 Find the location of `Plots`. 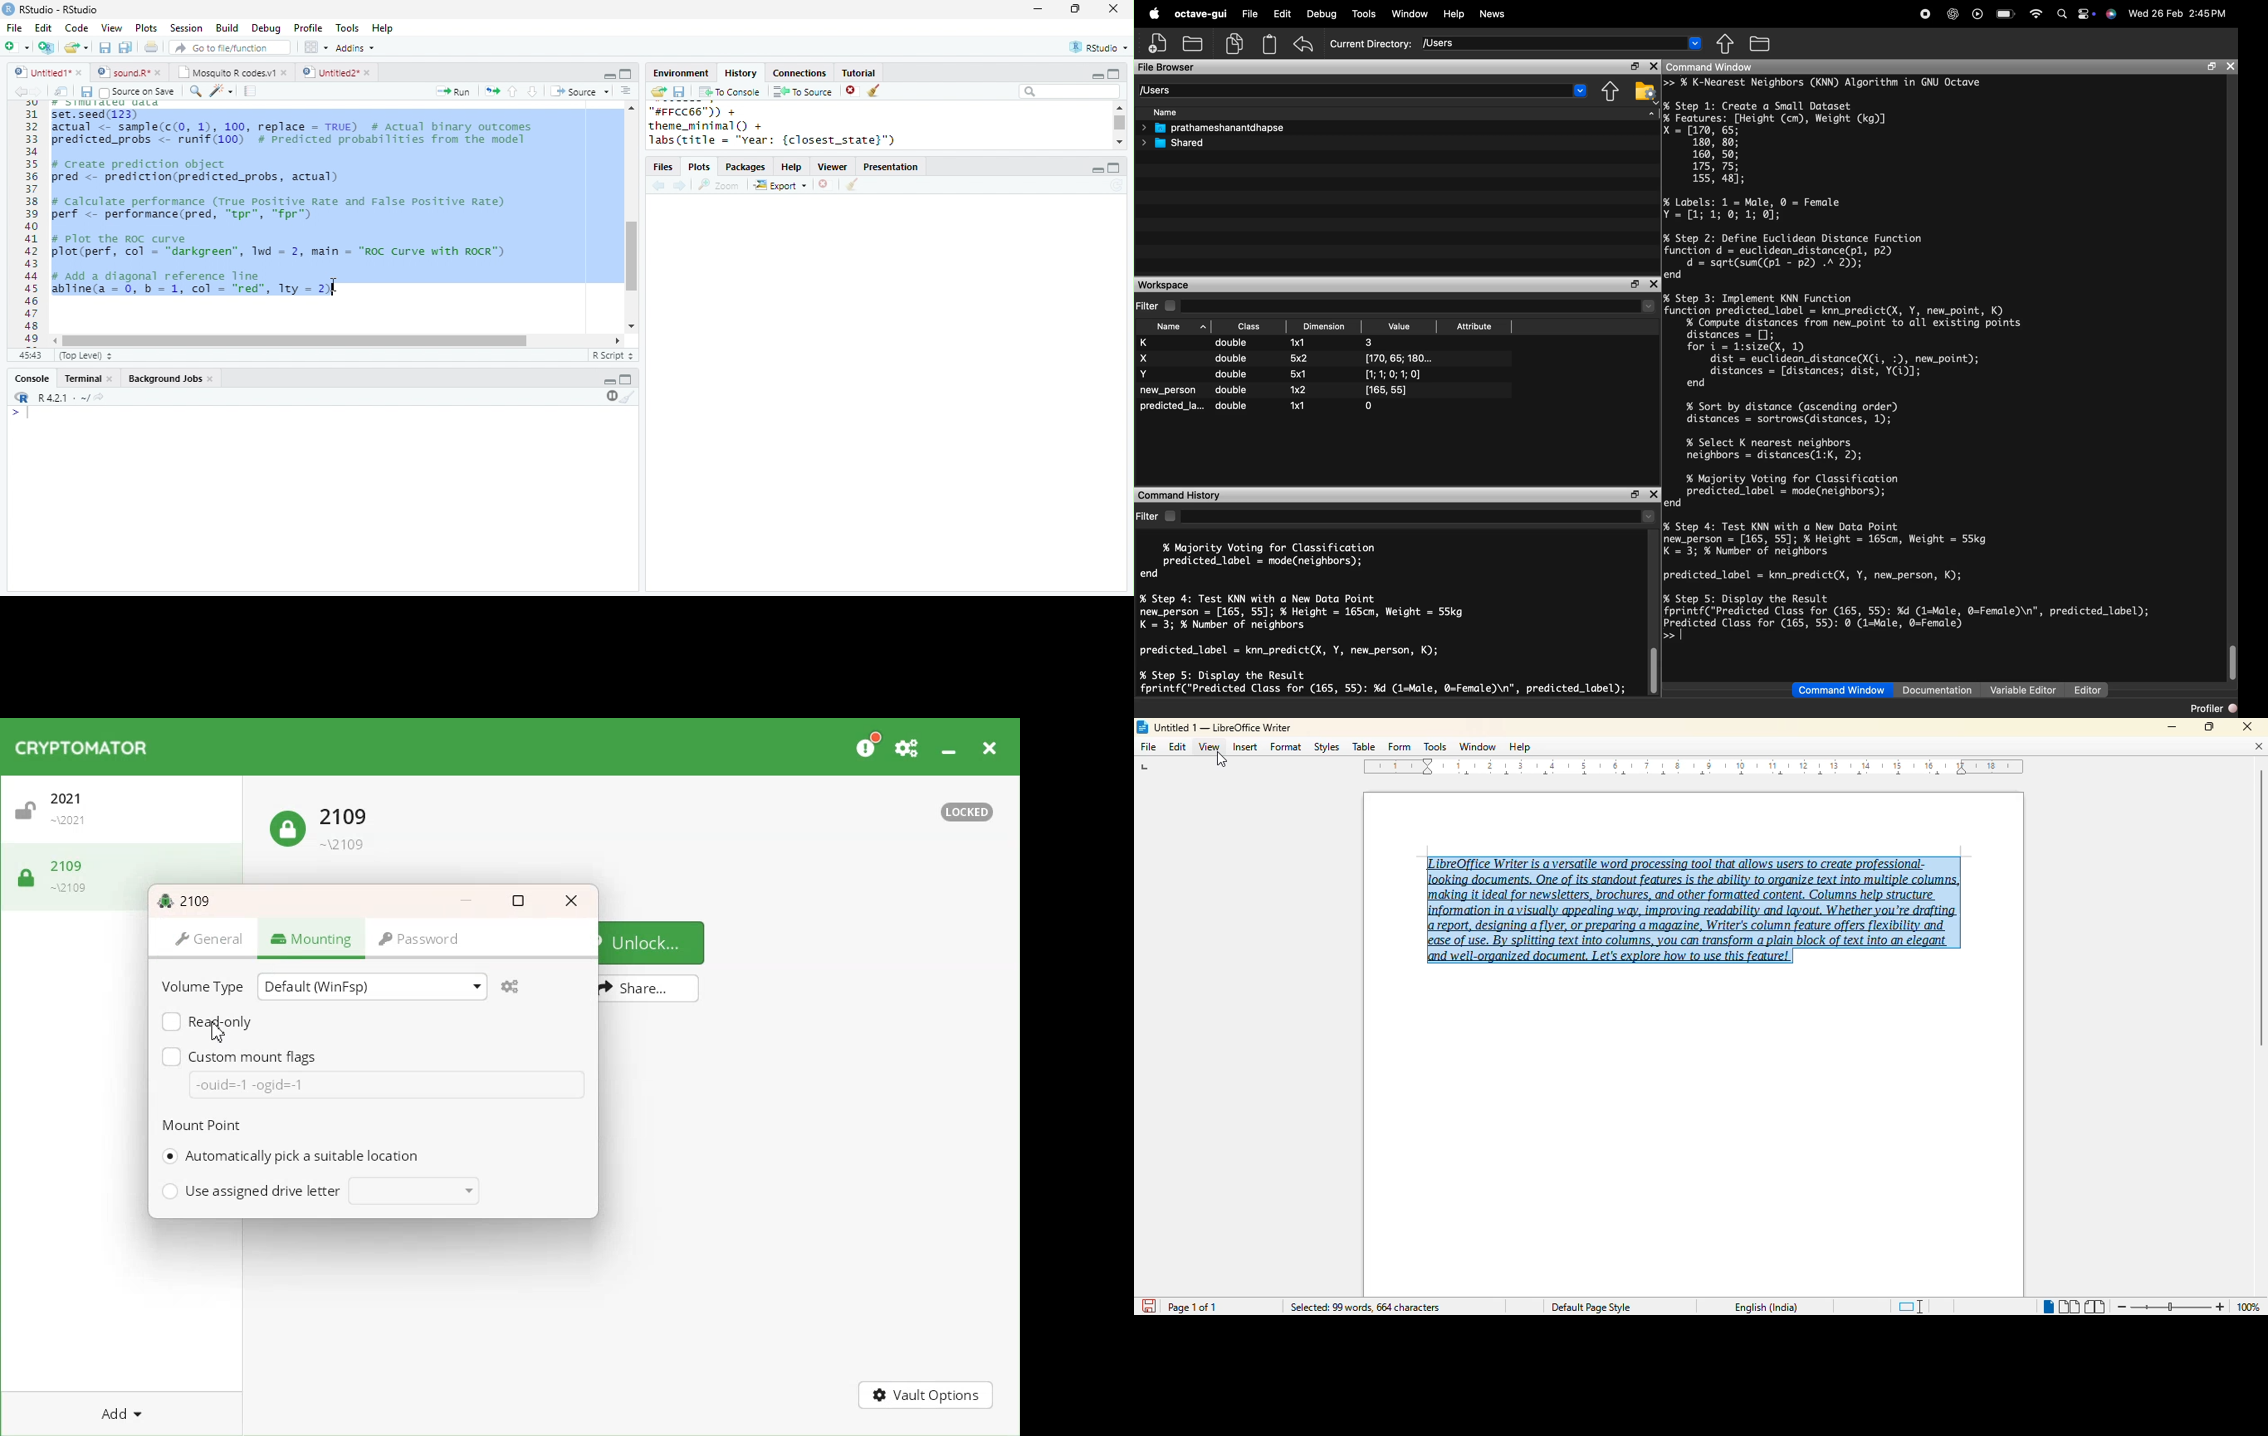

Plots is located at coordinates (147, 27).